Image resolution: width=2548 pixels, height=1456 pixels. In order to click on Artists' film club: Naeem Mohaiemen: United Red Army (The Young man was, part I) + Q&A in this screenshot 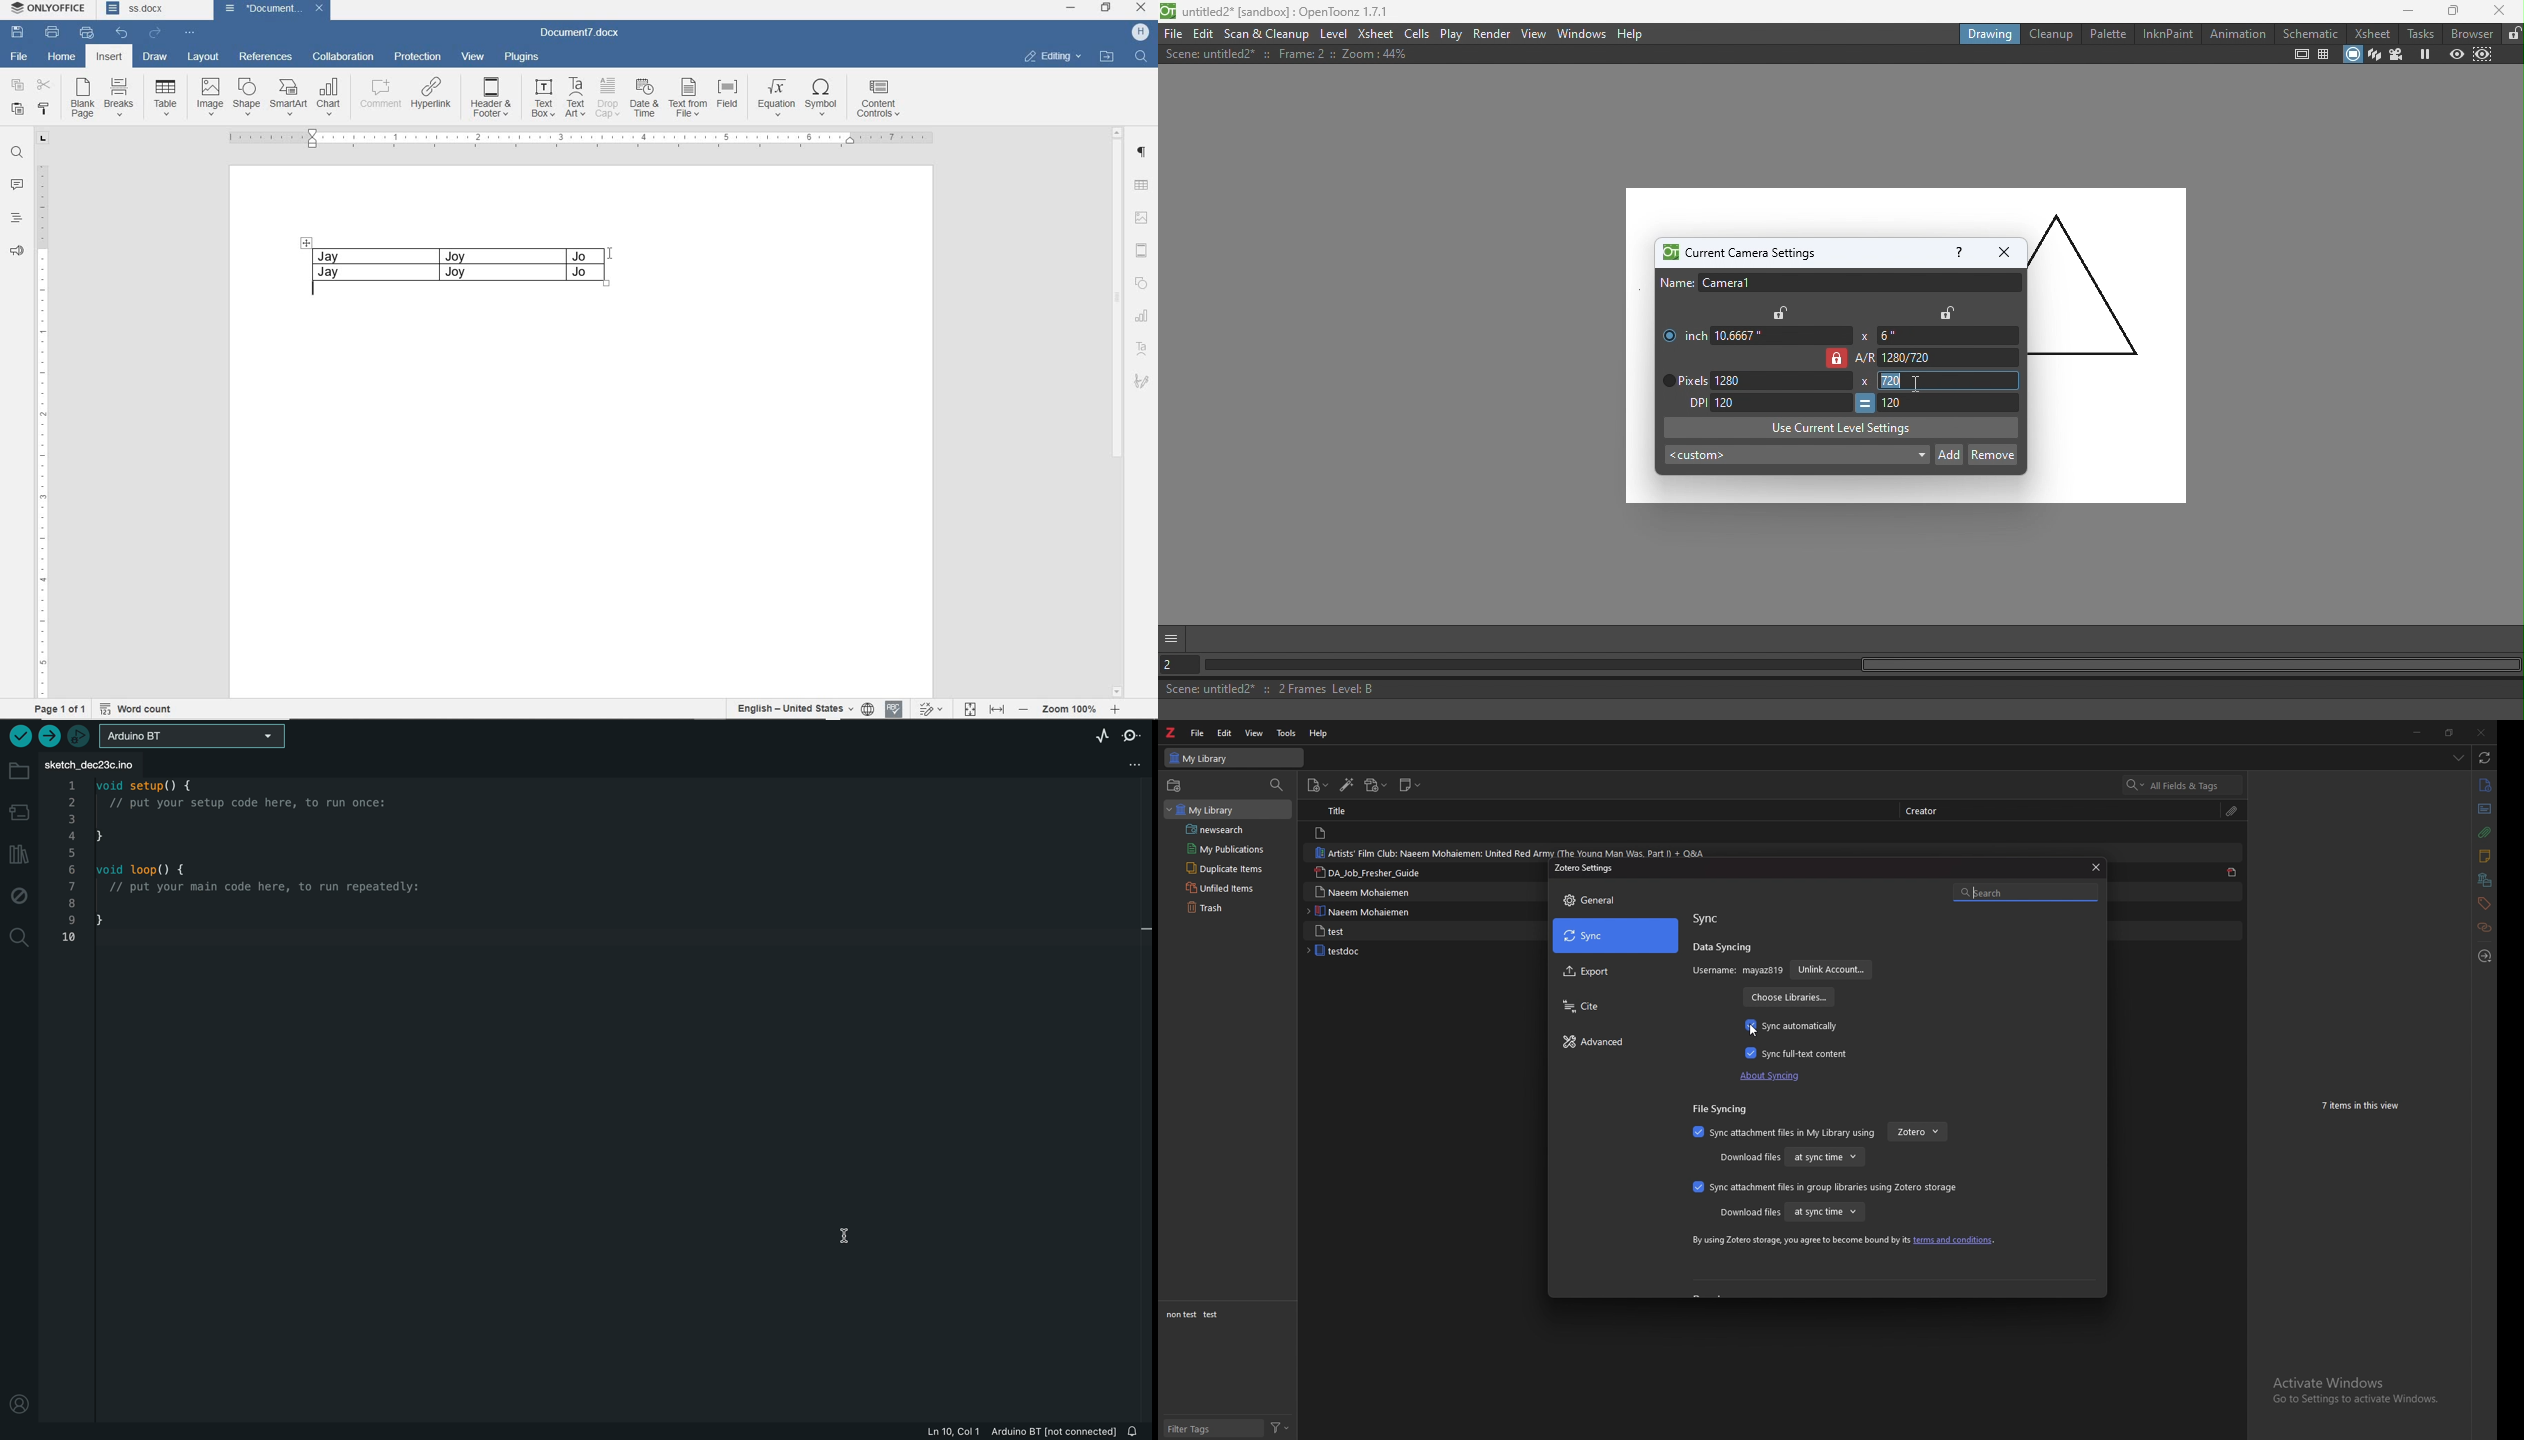, I will do `click(1511, 852)`.